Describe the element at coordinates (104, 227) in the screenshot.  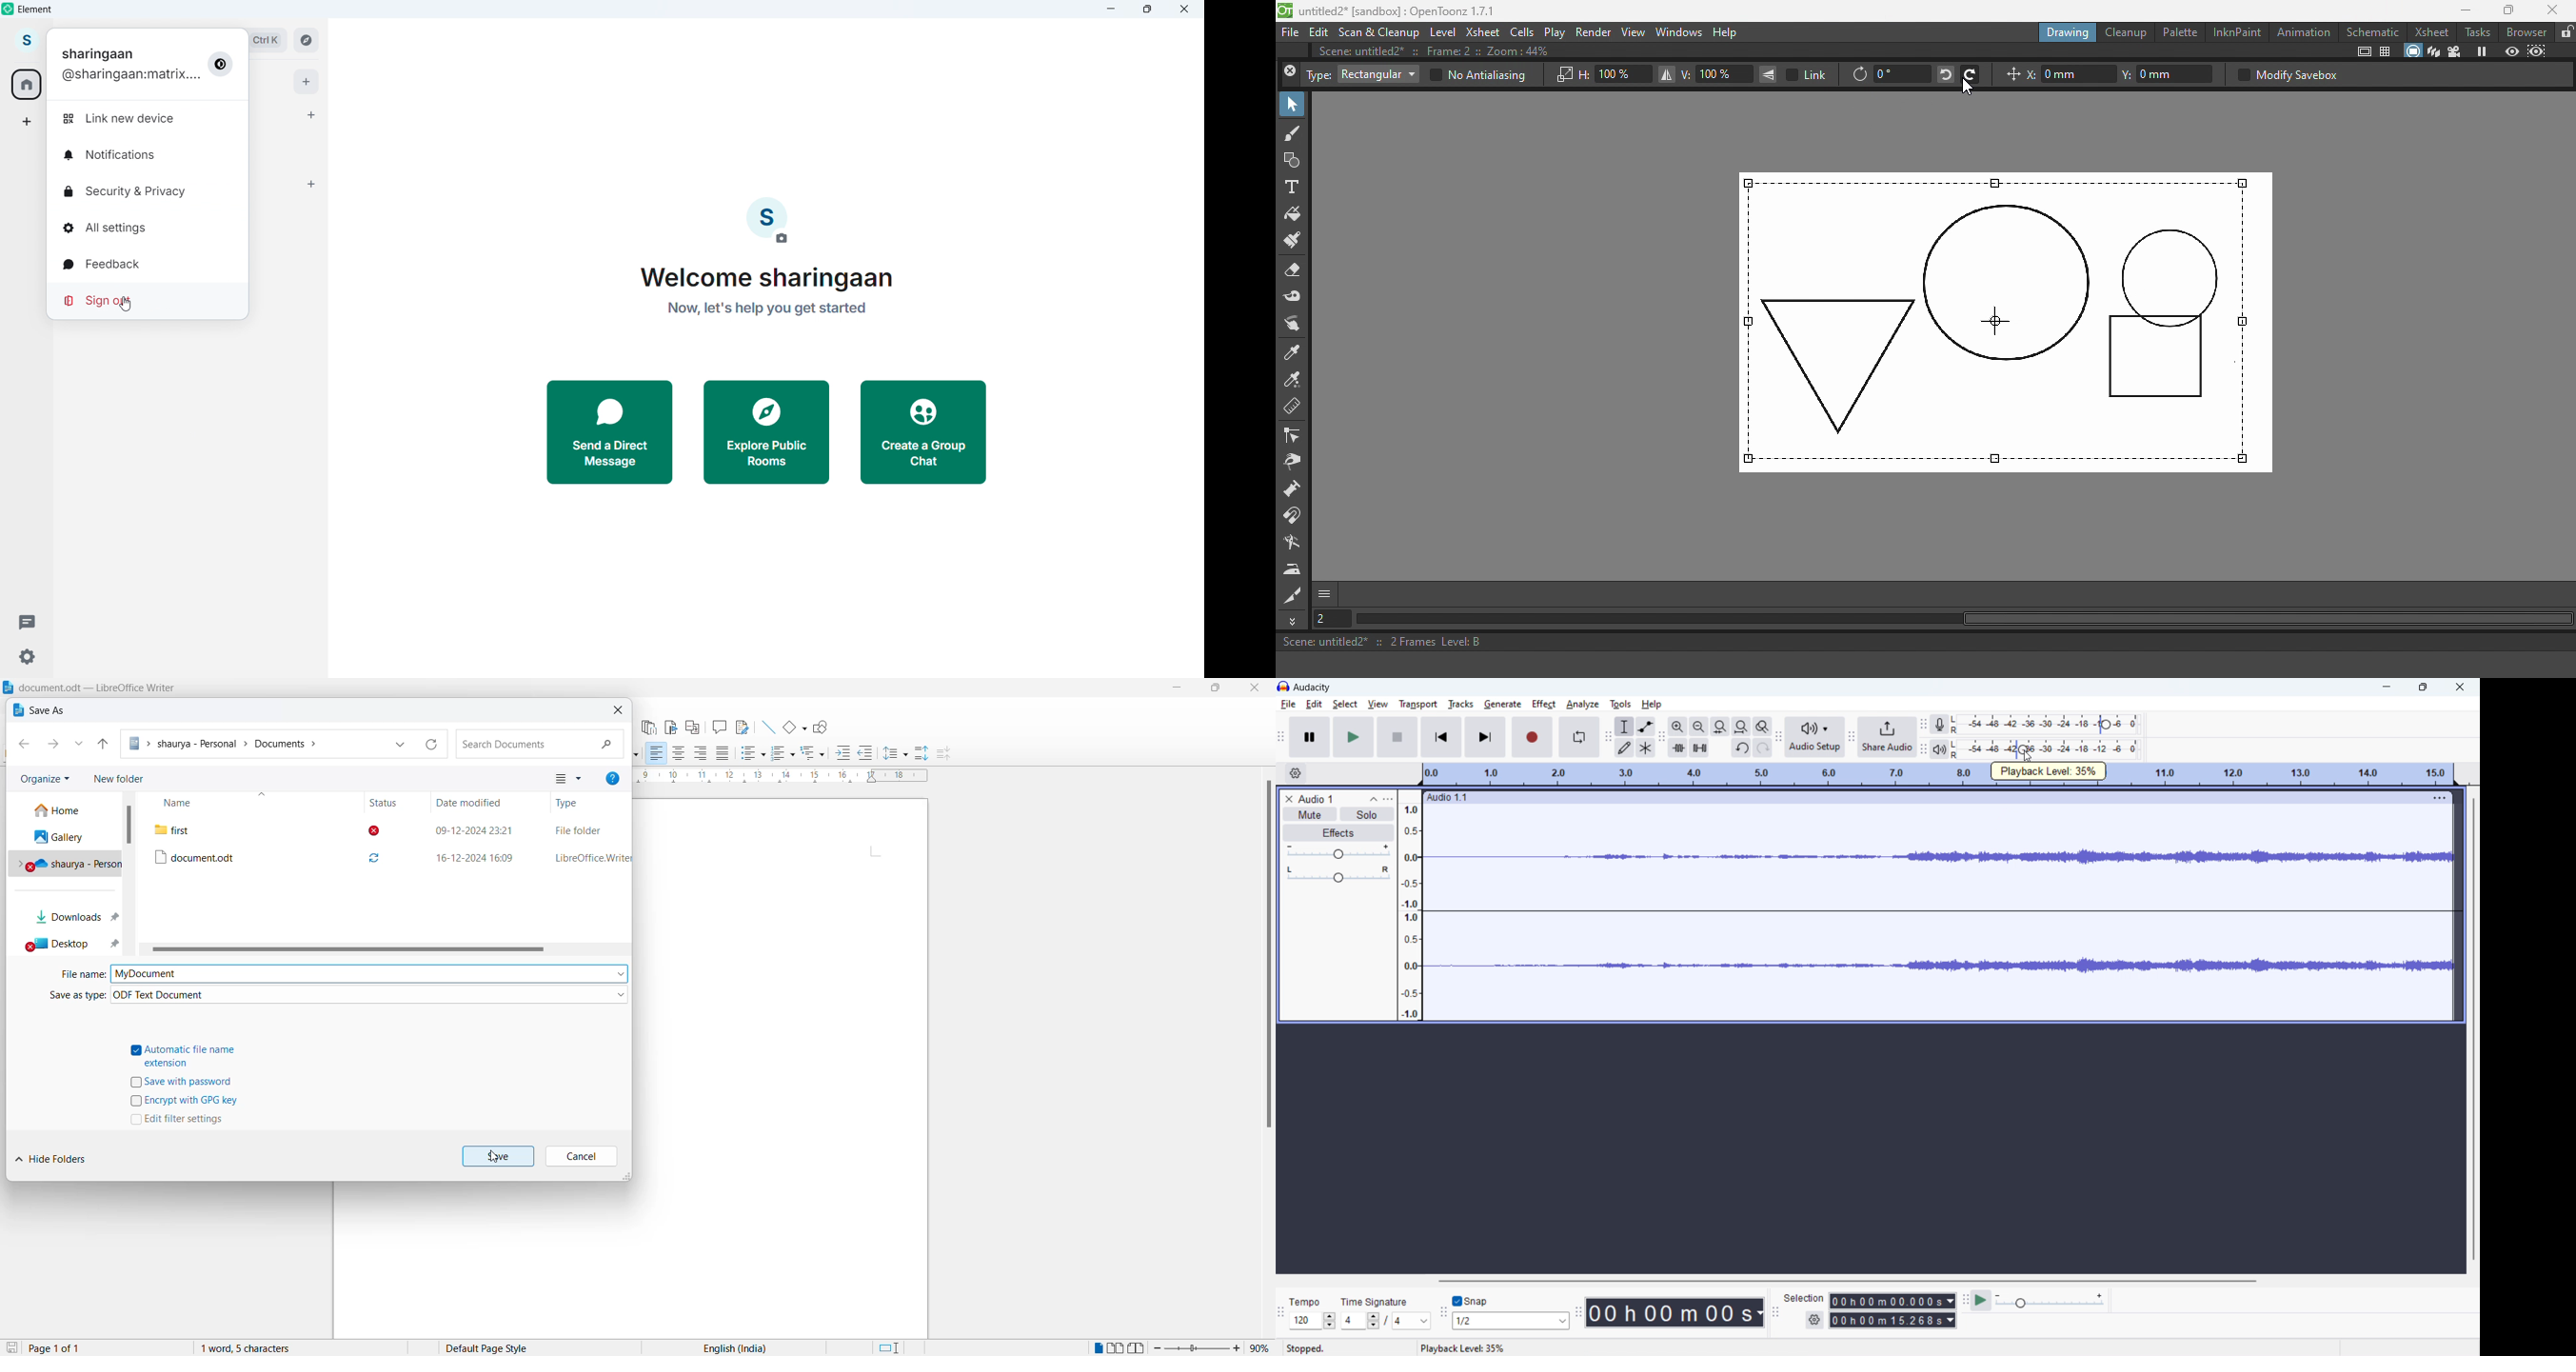
I see `All settings ` at that location.